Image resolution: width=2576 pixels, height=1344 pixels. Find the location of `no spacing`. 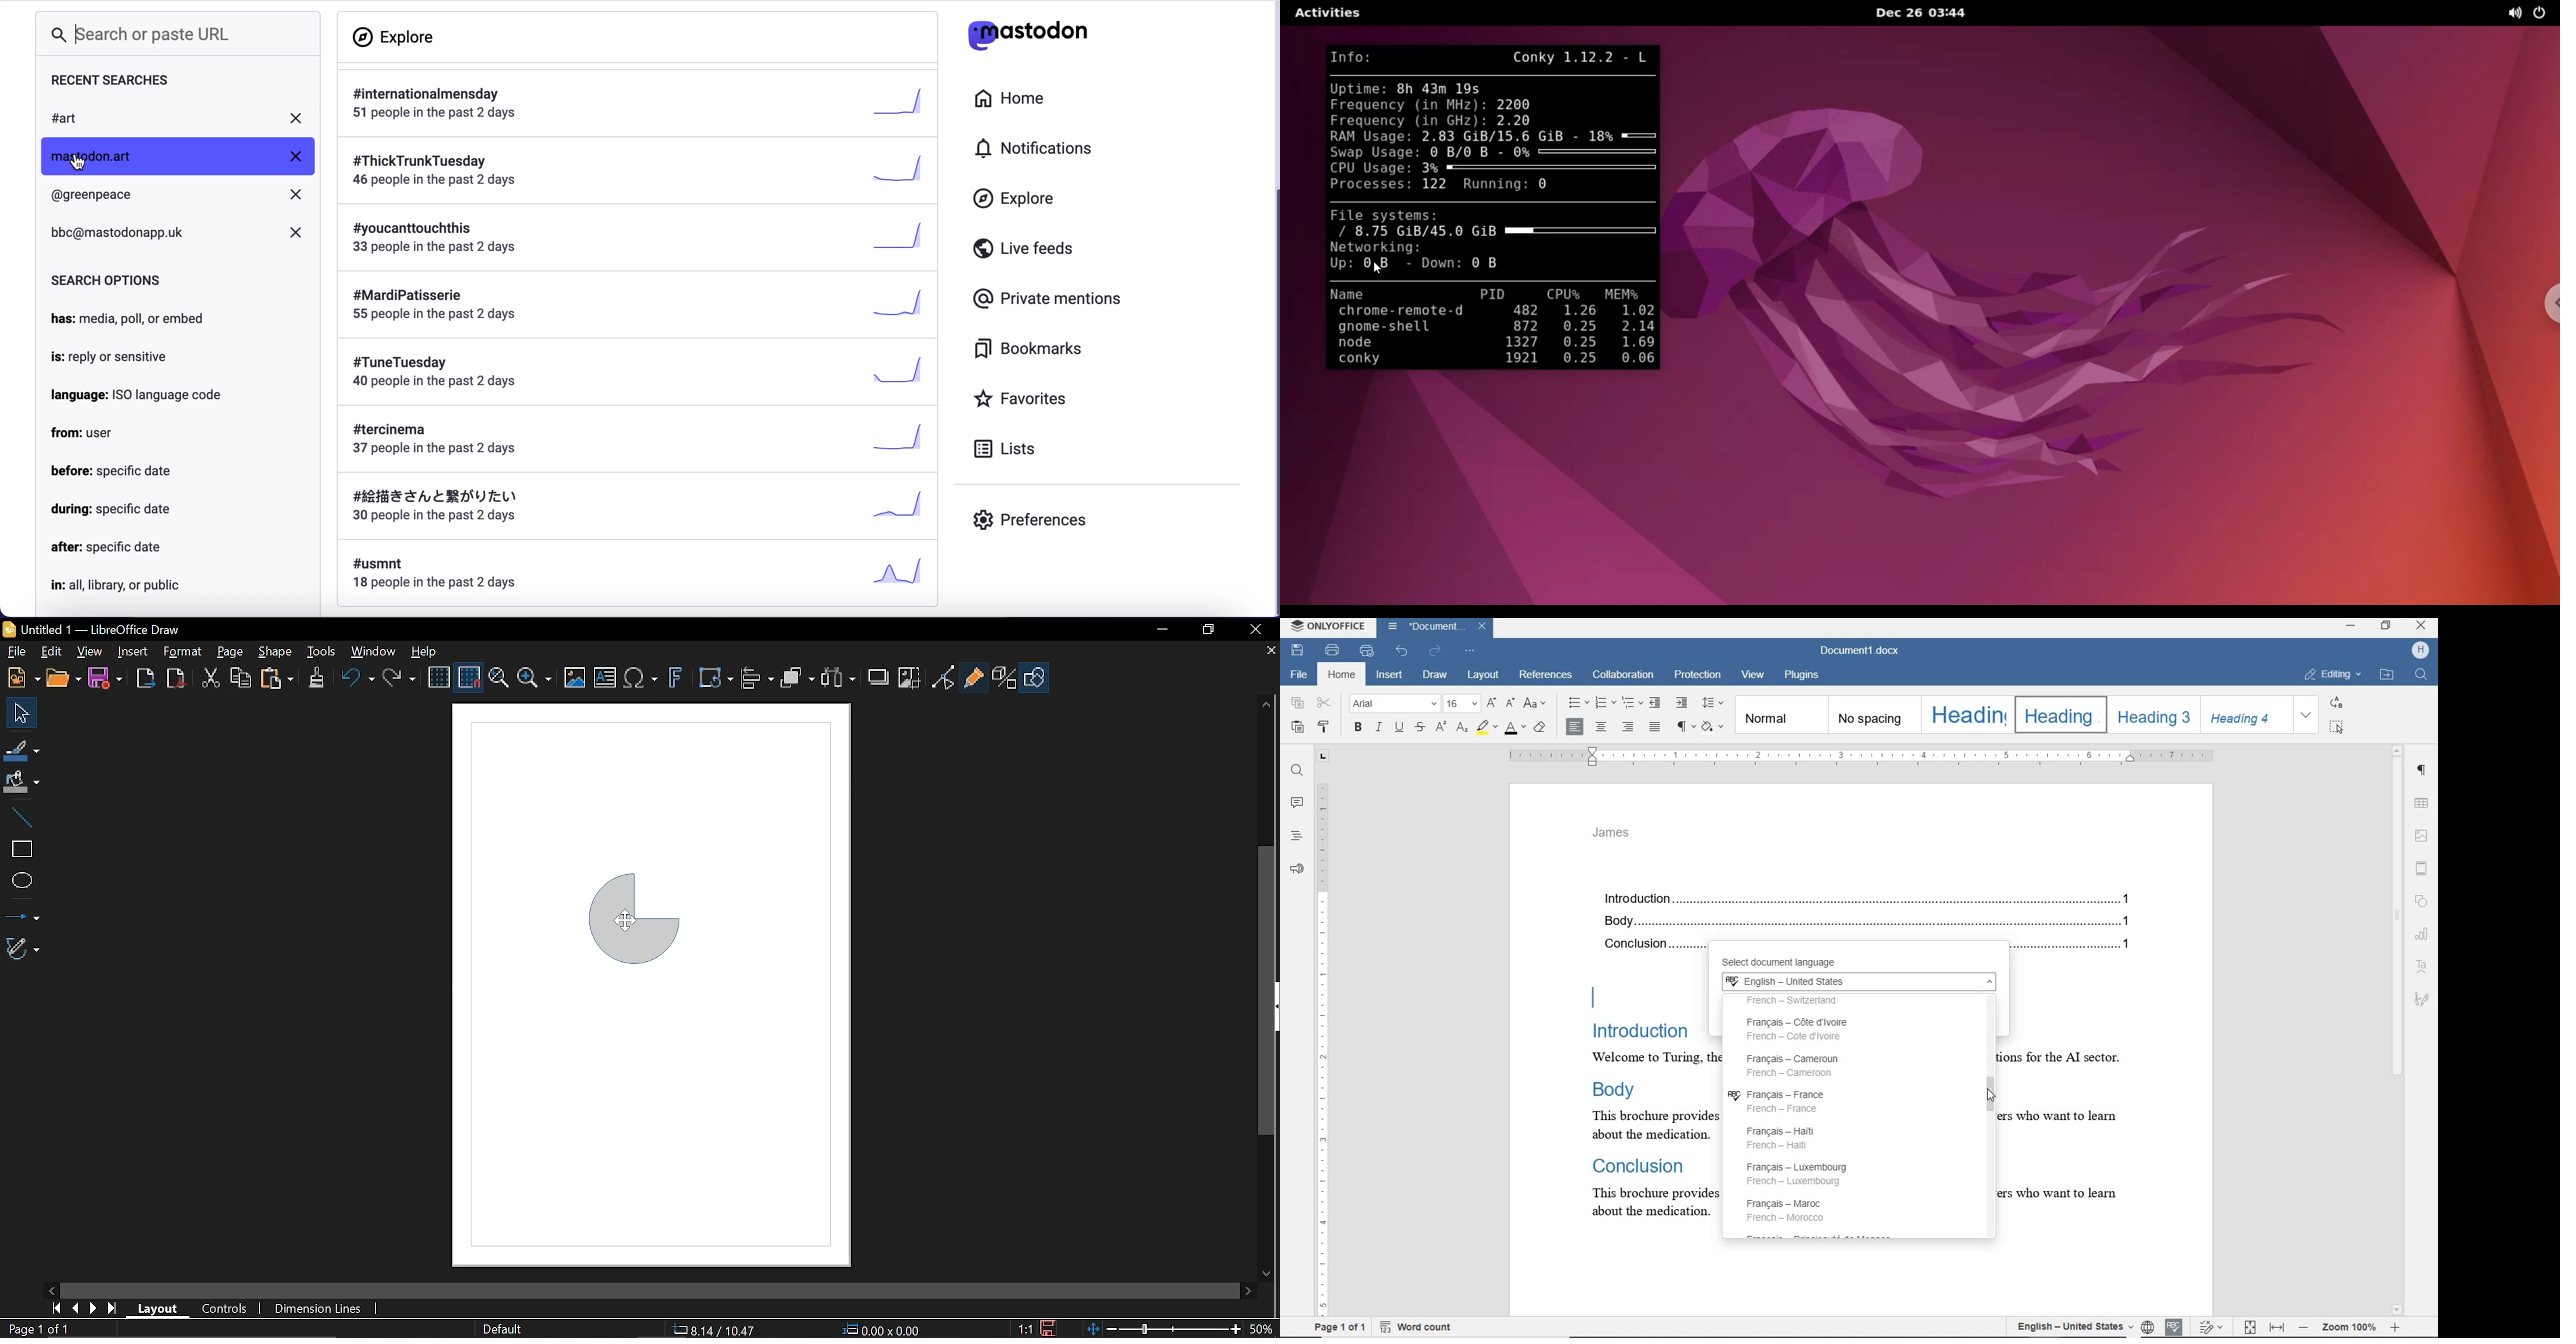

no spacing is located at coordinates (1873, 715).